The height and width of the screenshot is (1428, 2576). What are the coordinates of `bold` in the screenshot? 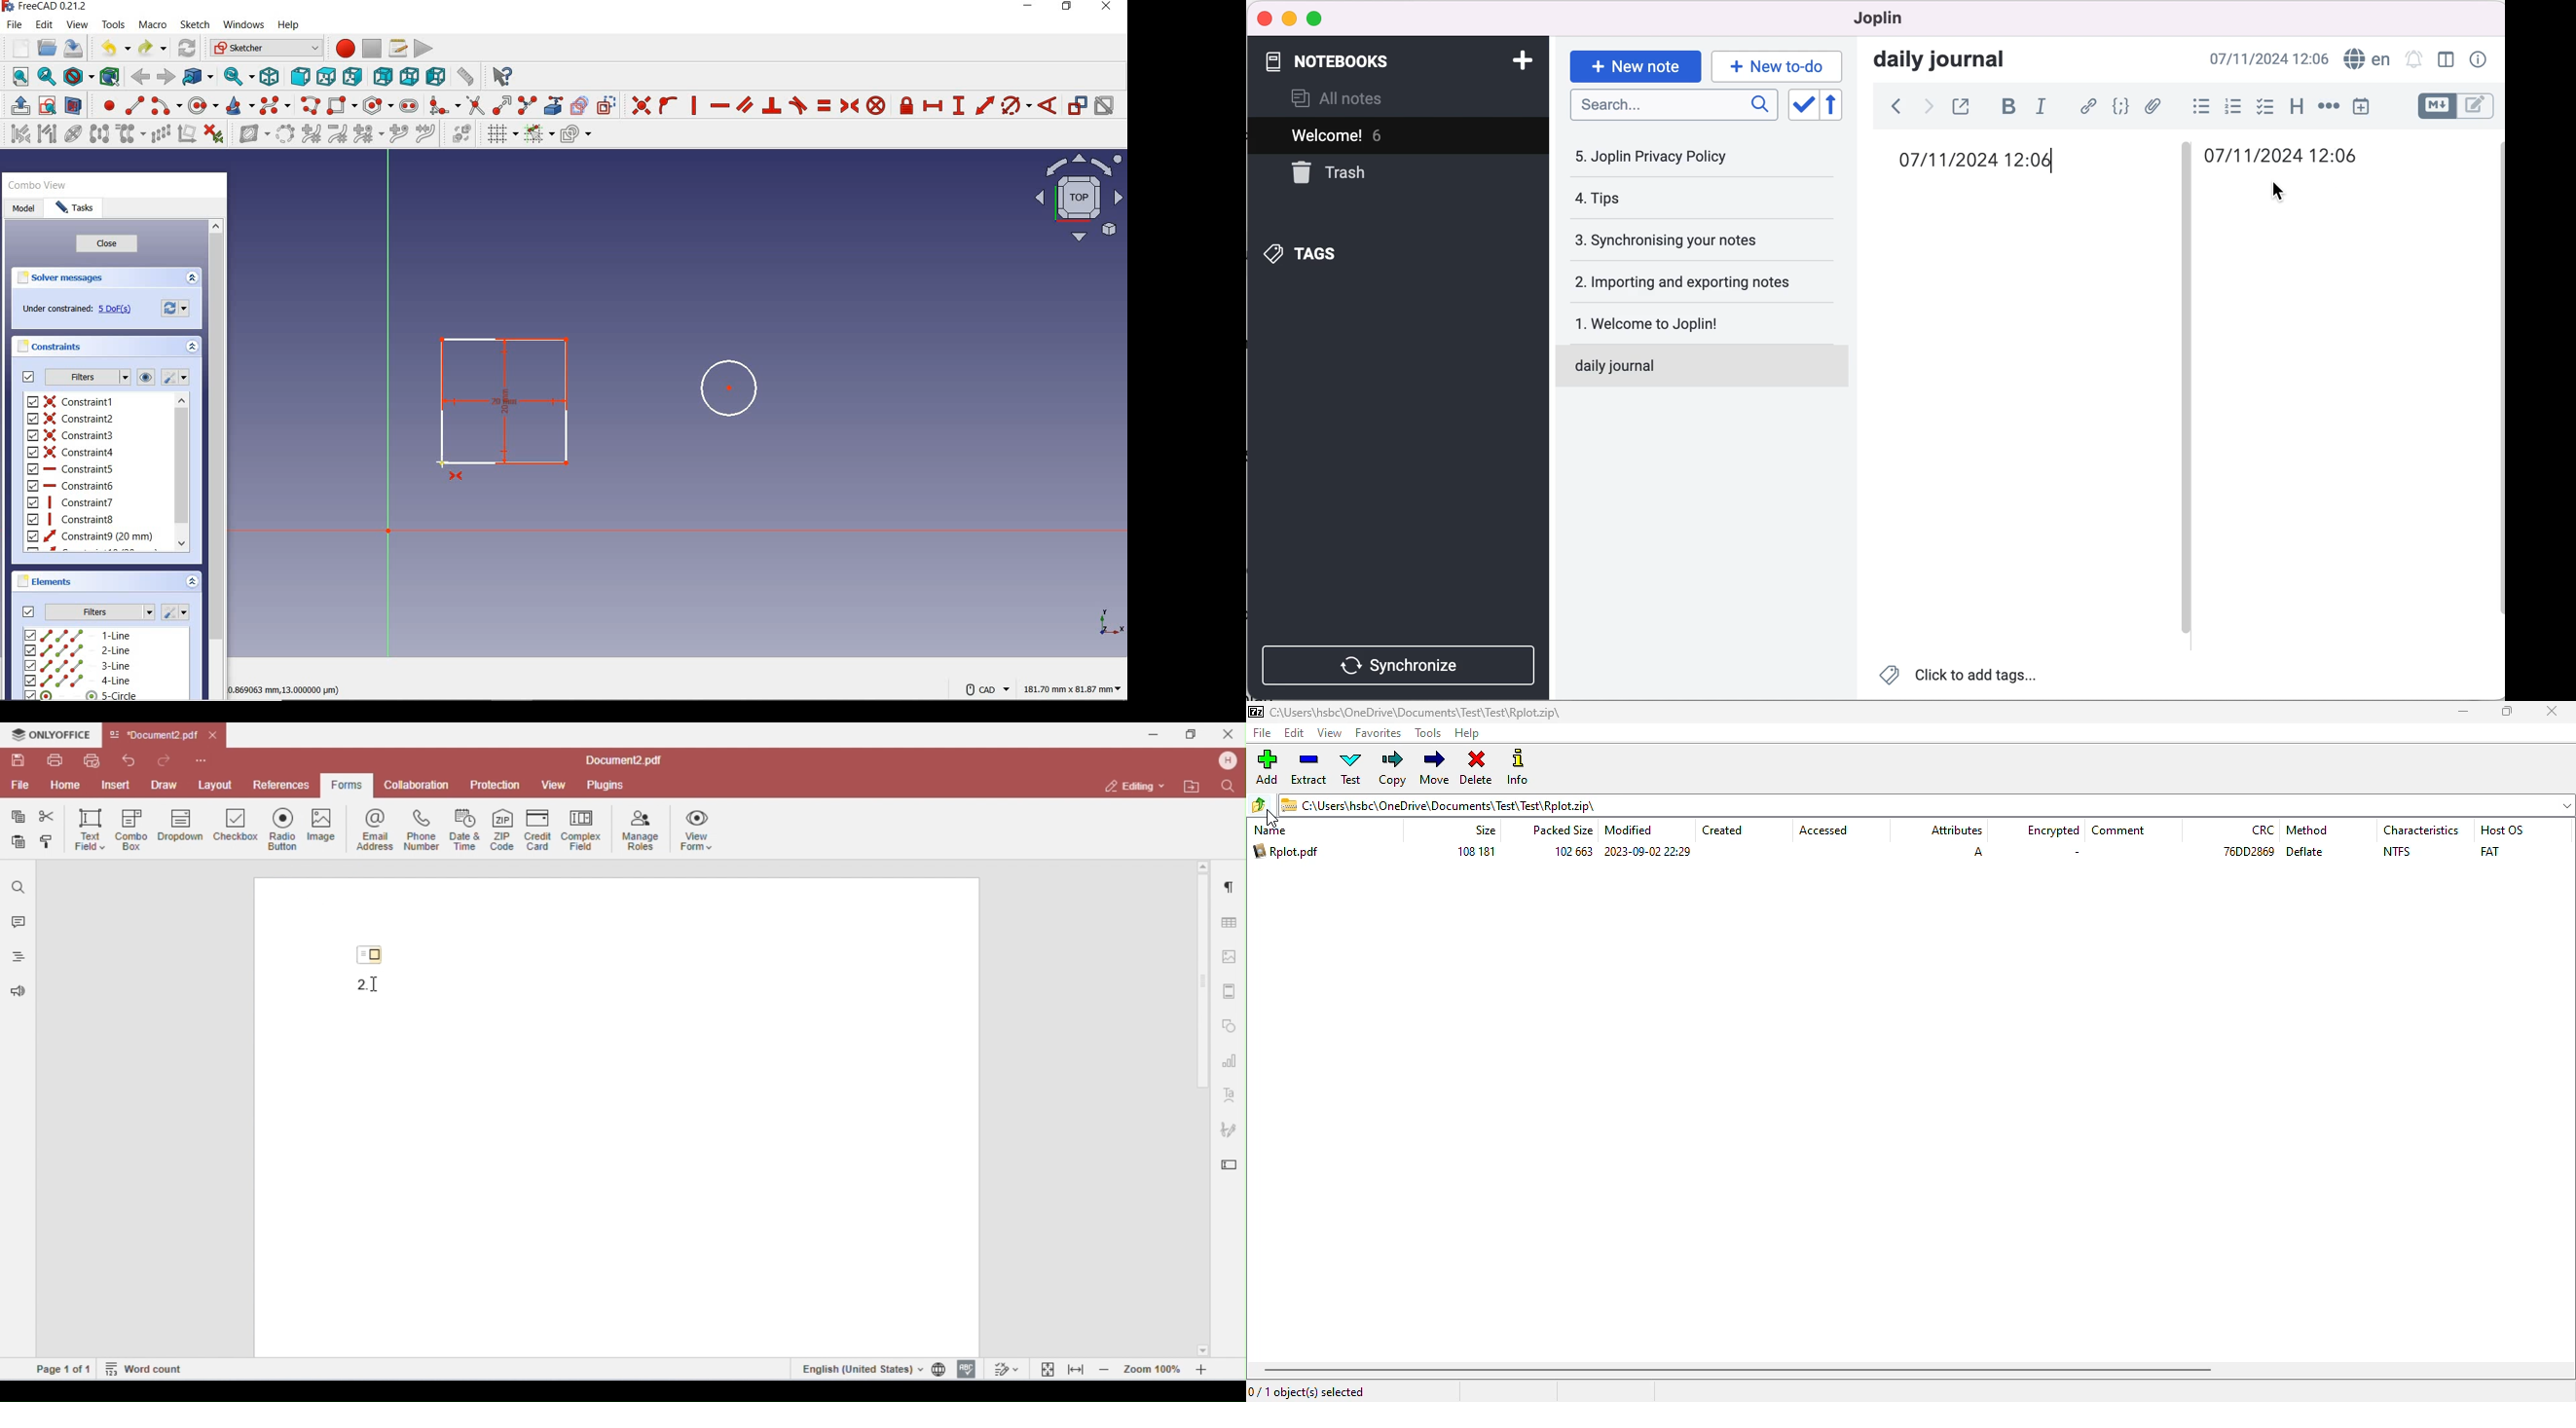 It's located at (2006, 107).